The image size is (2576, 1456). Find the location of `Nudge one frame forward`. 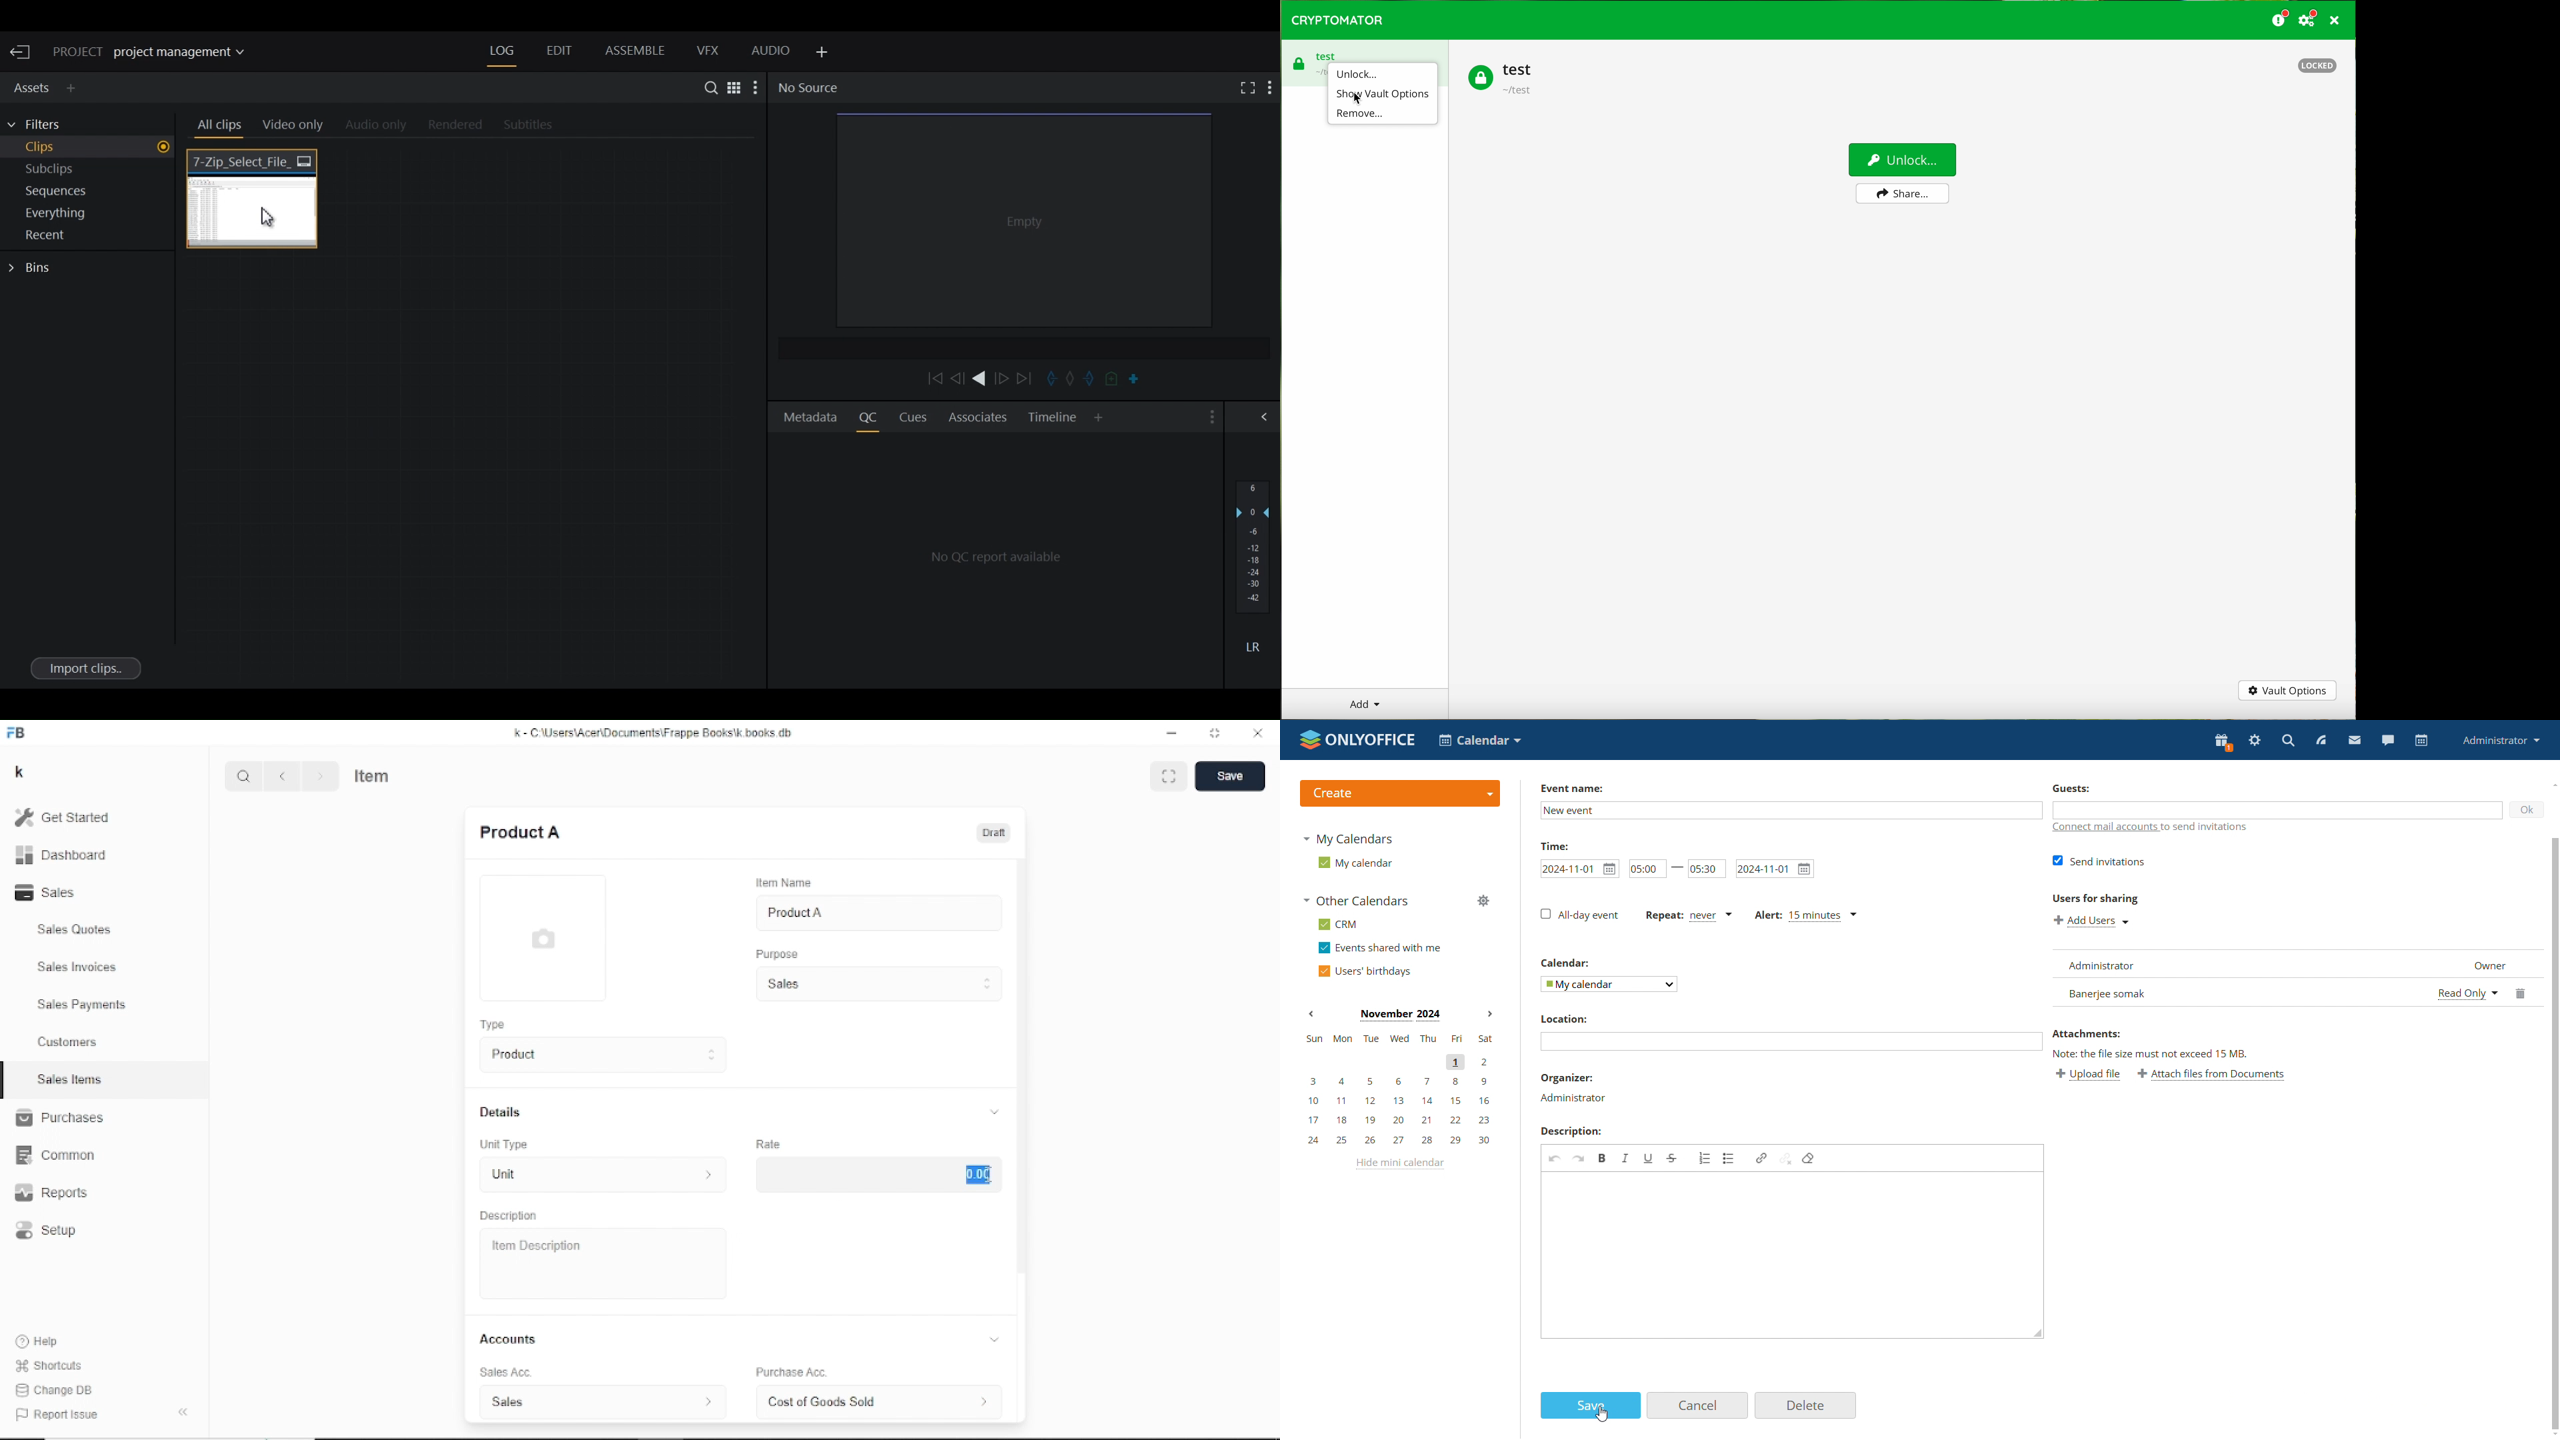

Nudge one frame forward is located at coordinates (1003, 379).